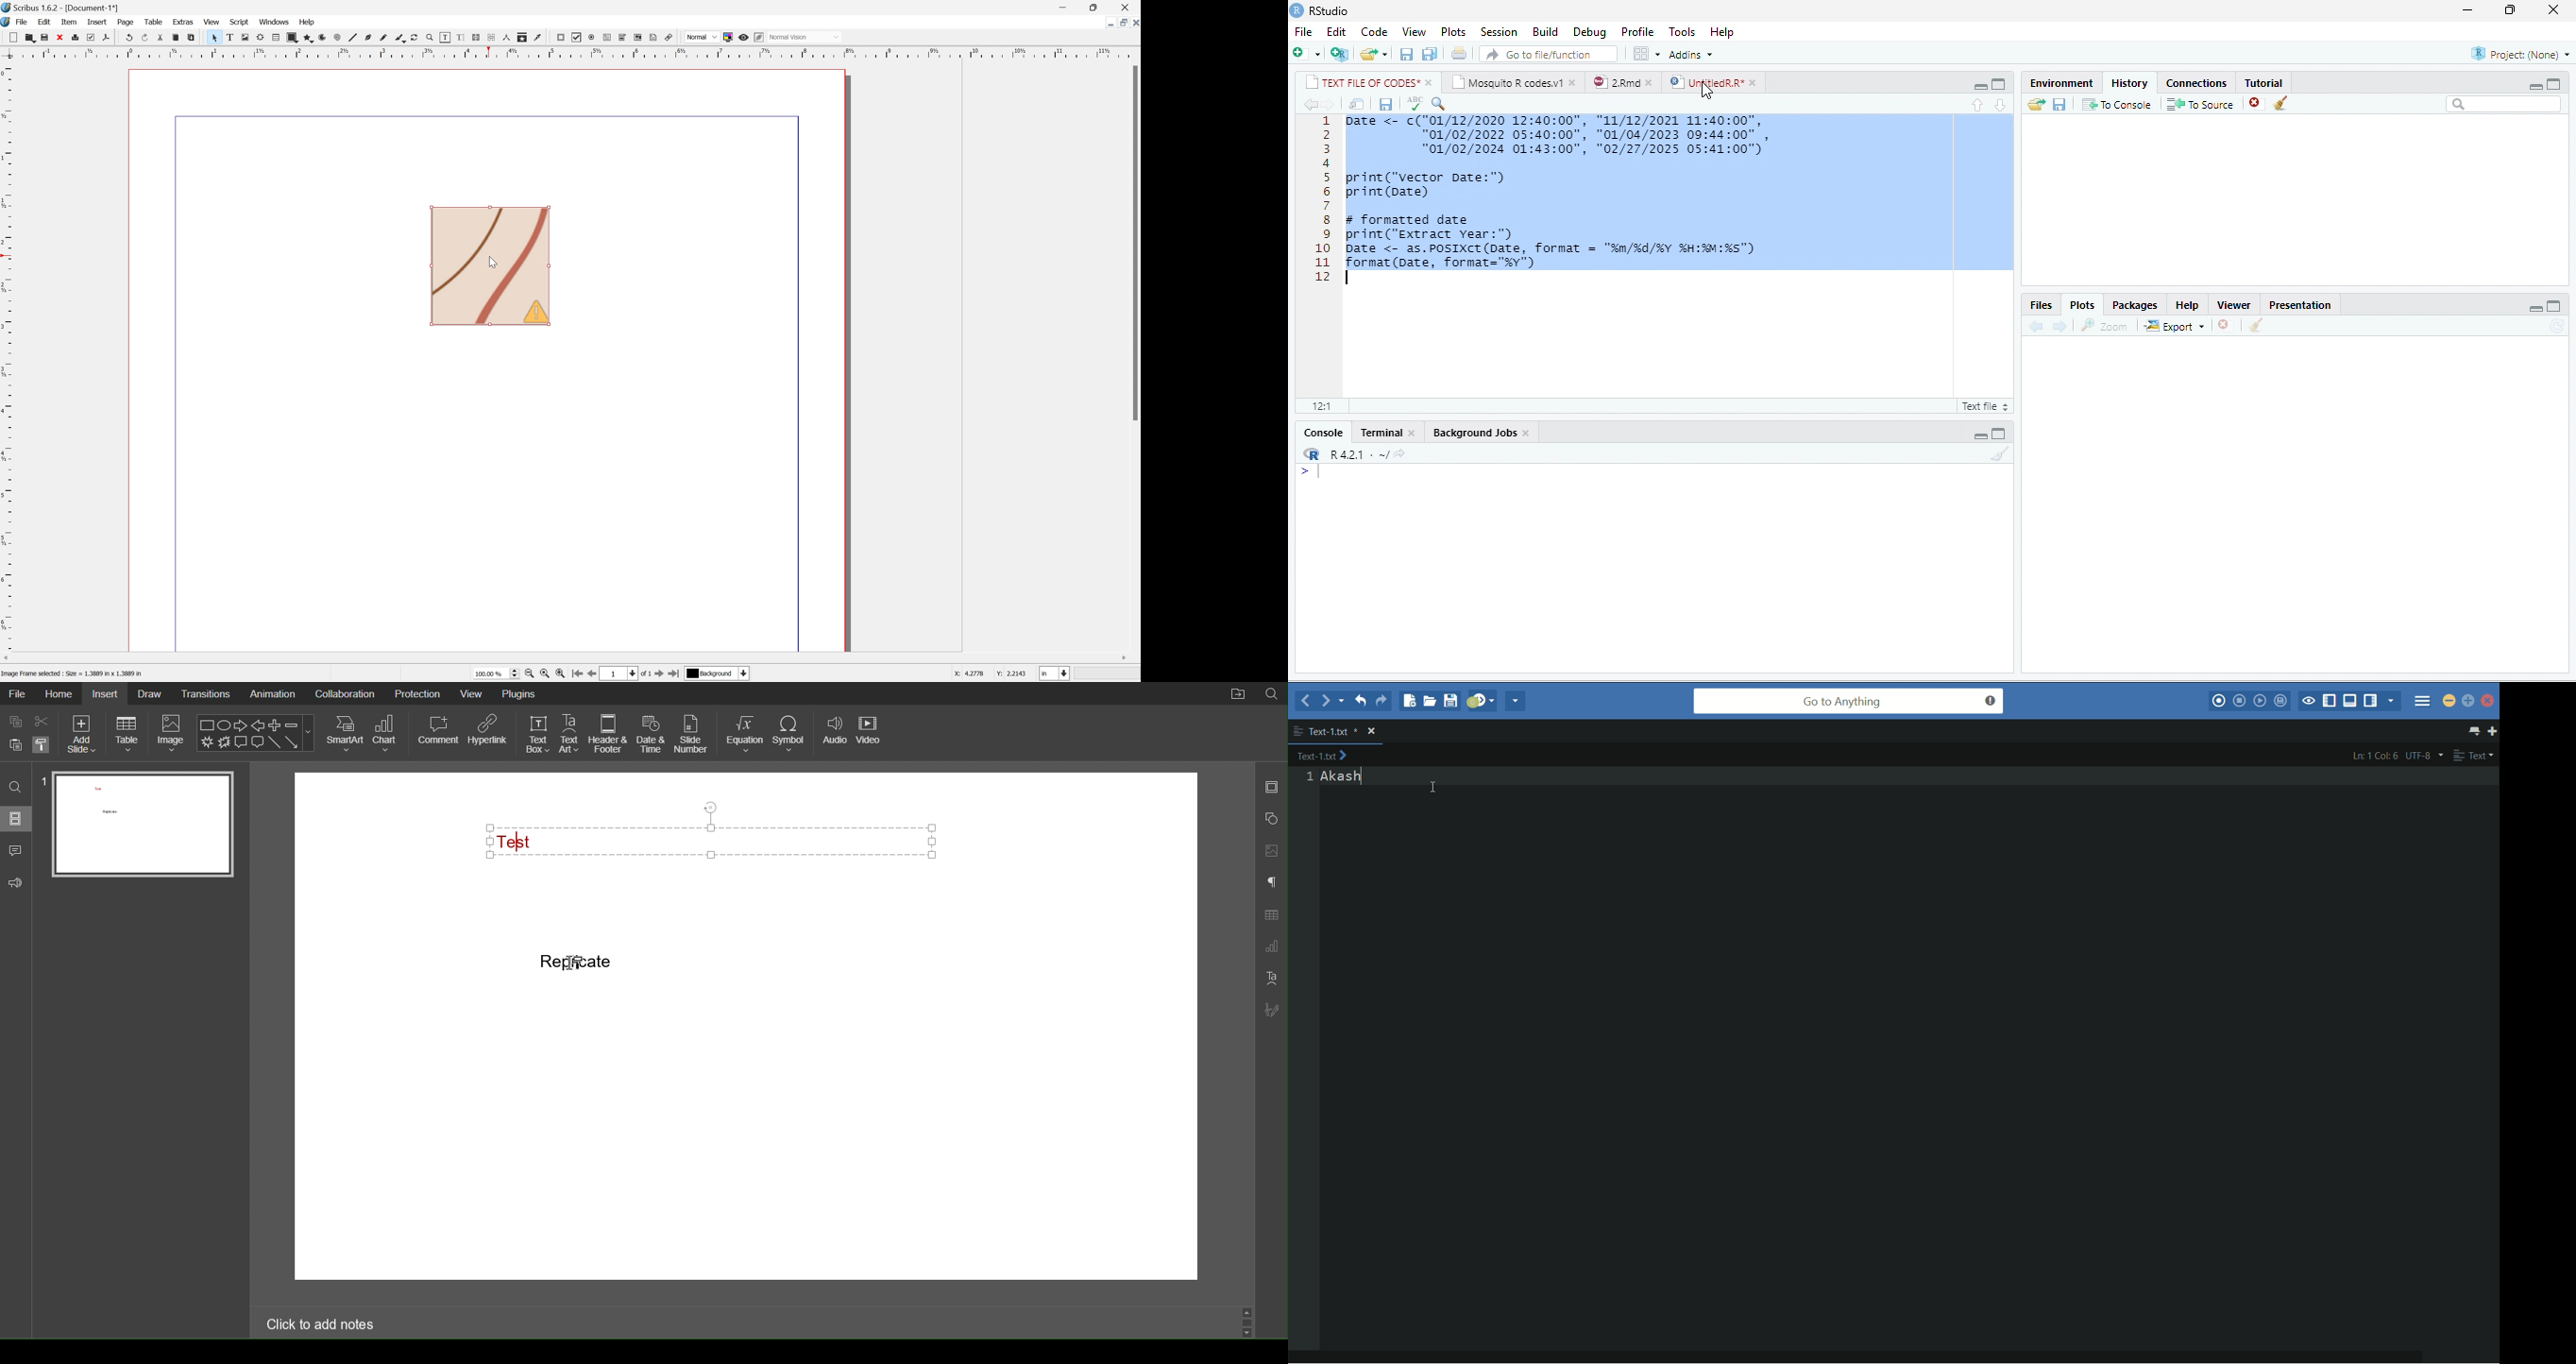  What do you see at coordinates (77, 37) in the screenshot?
I see `Print` at bounding box center [77, 37].